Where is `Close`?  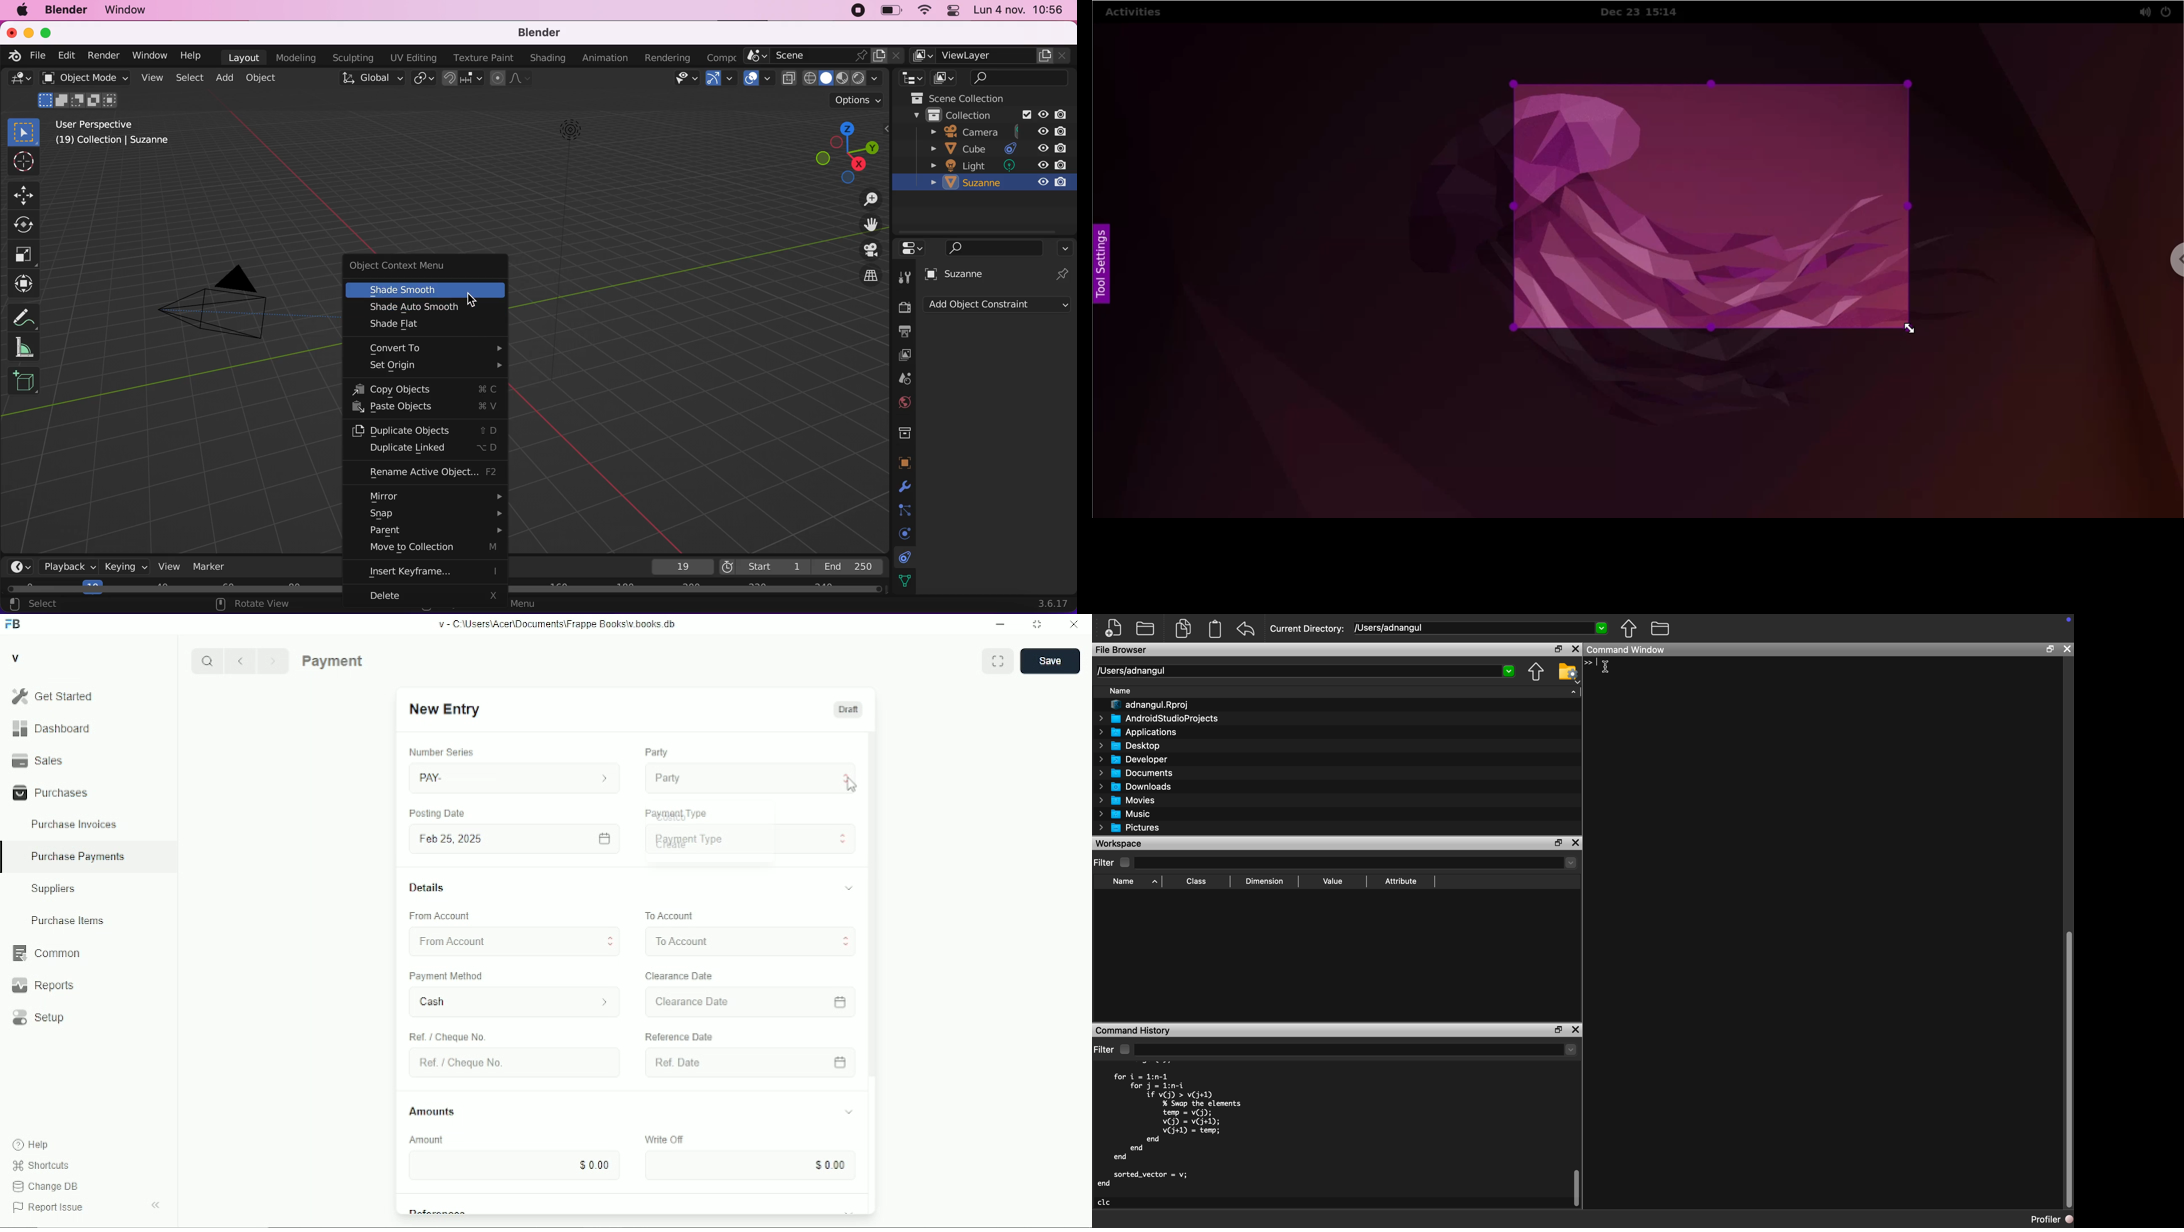
Close is located at coordinates (1074, 624).